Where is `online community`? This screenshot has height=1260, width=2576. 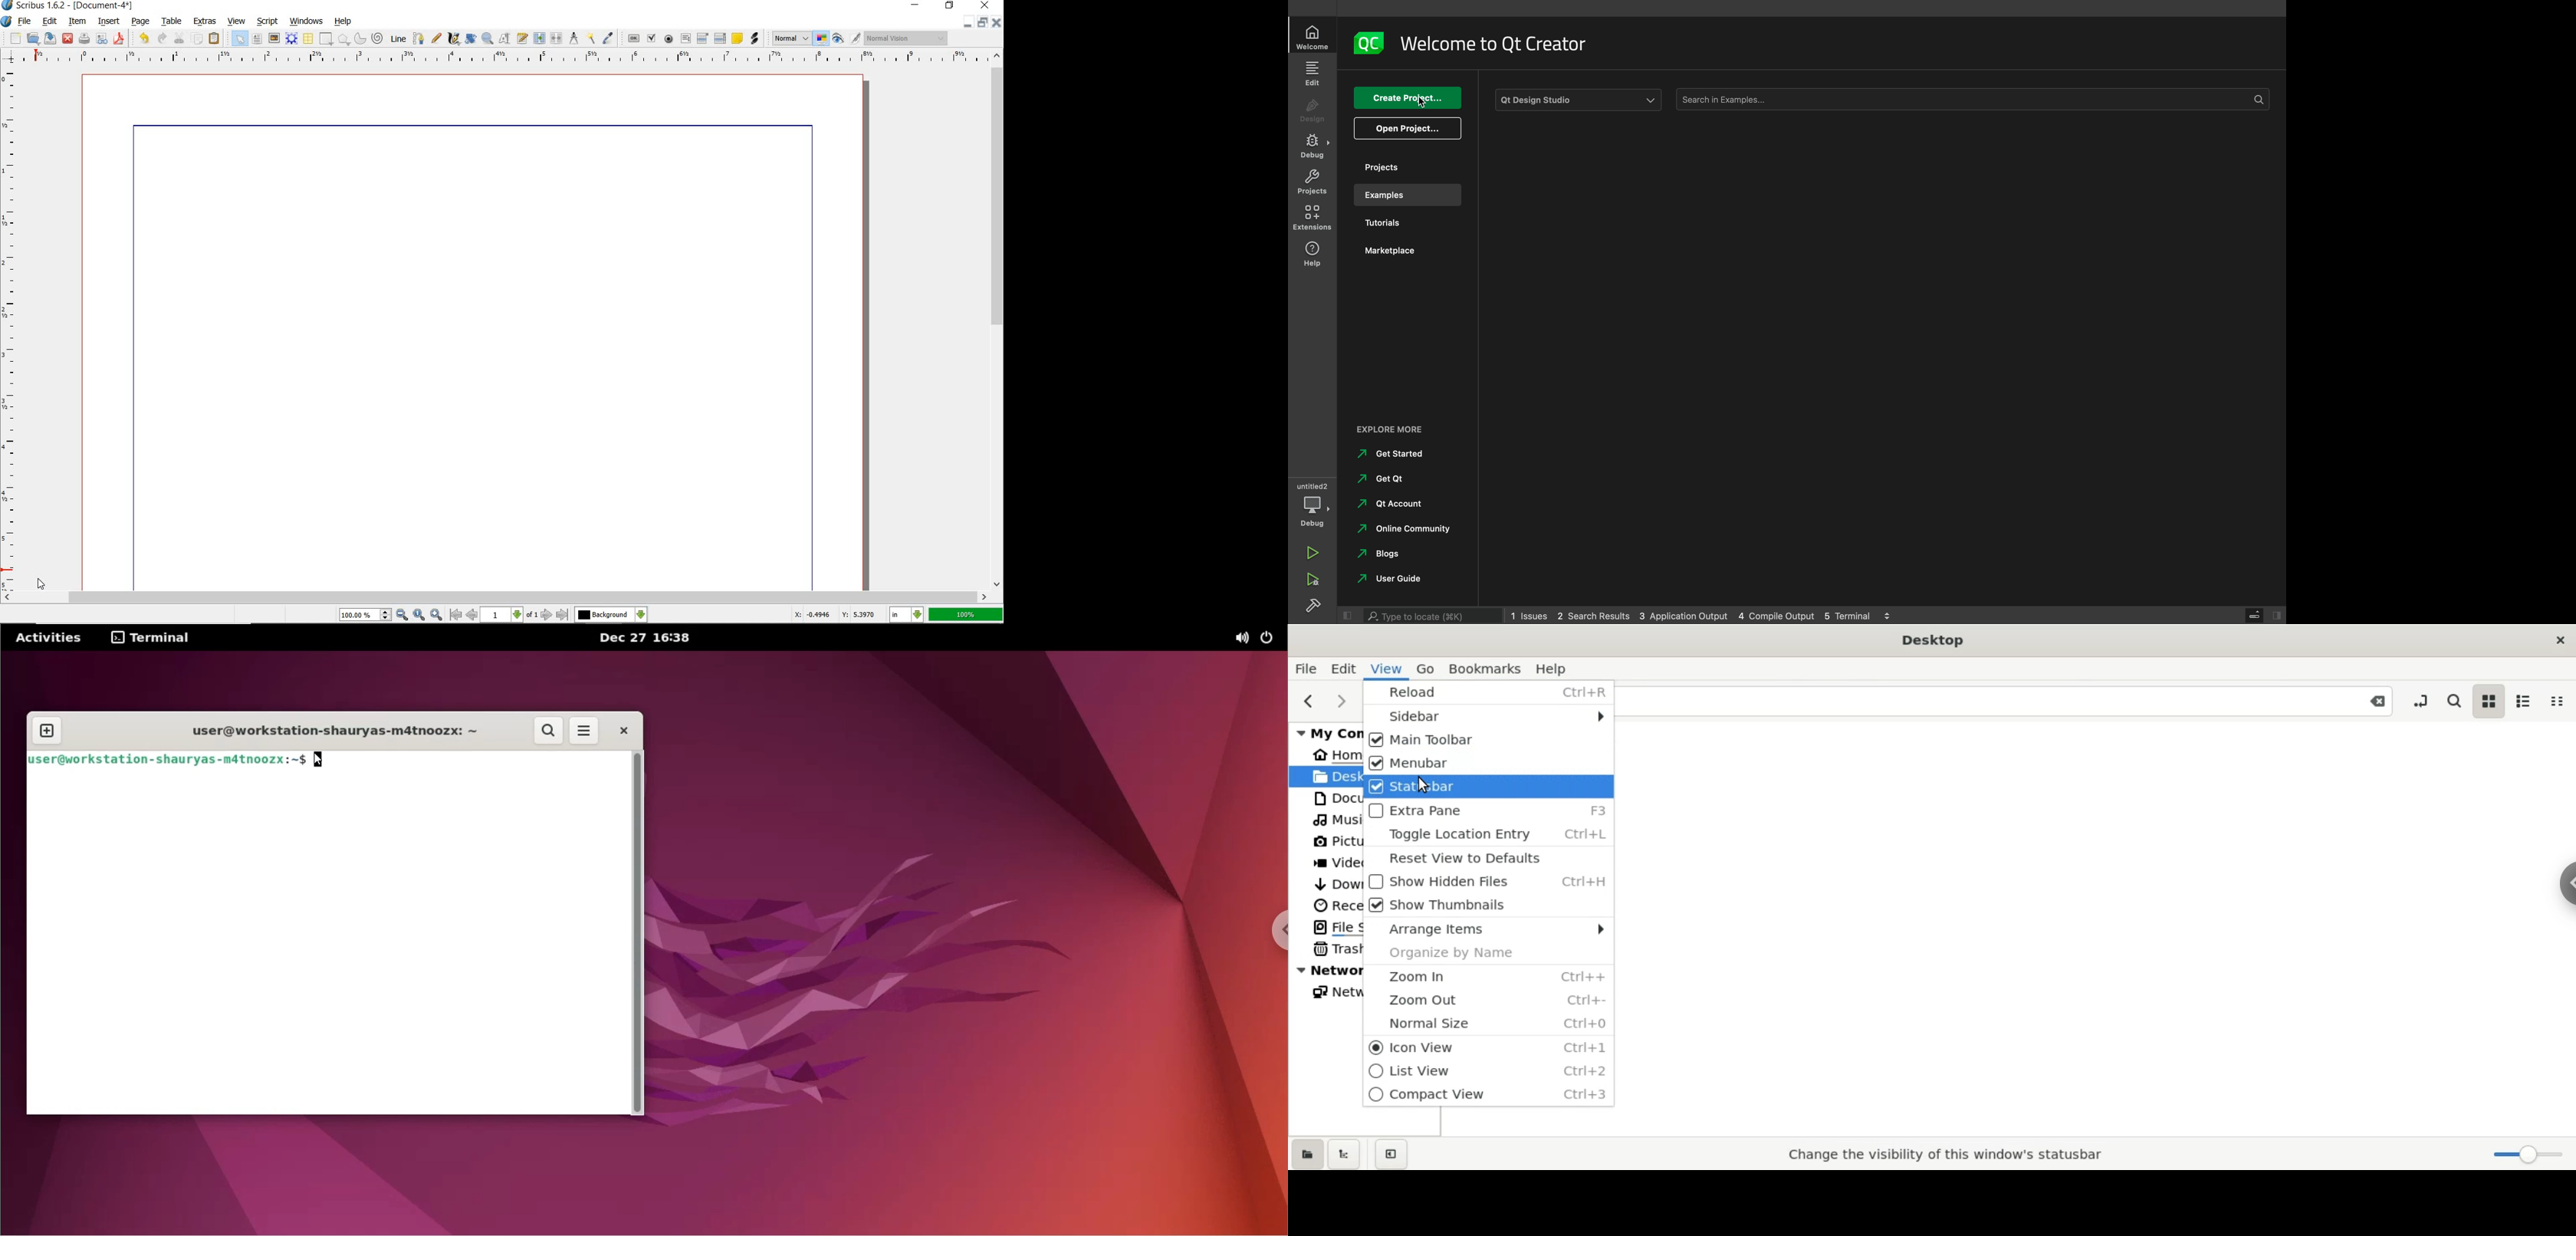 online community is located at coordinates (1401, 532).